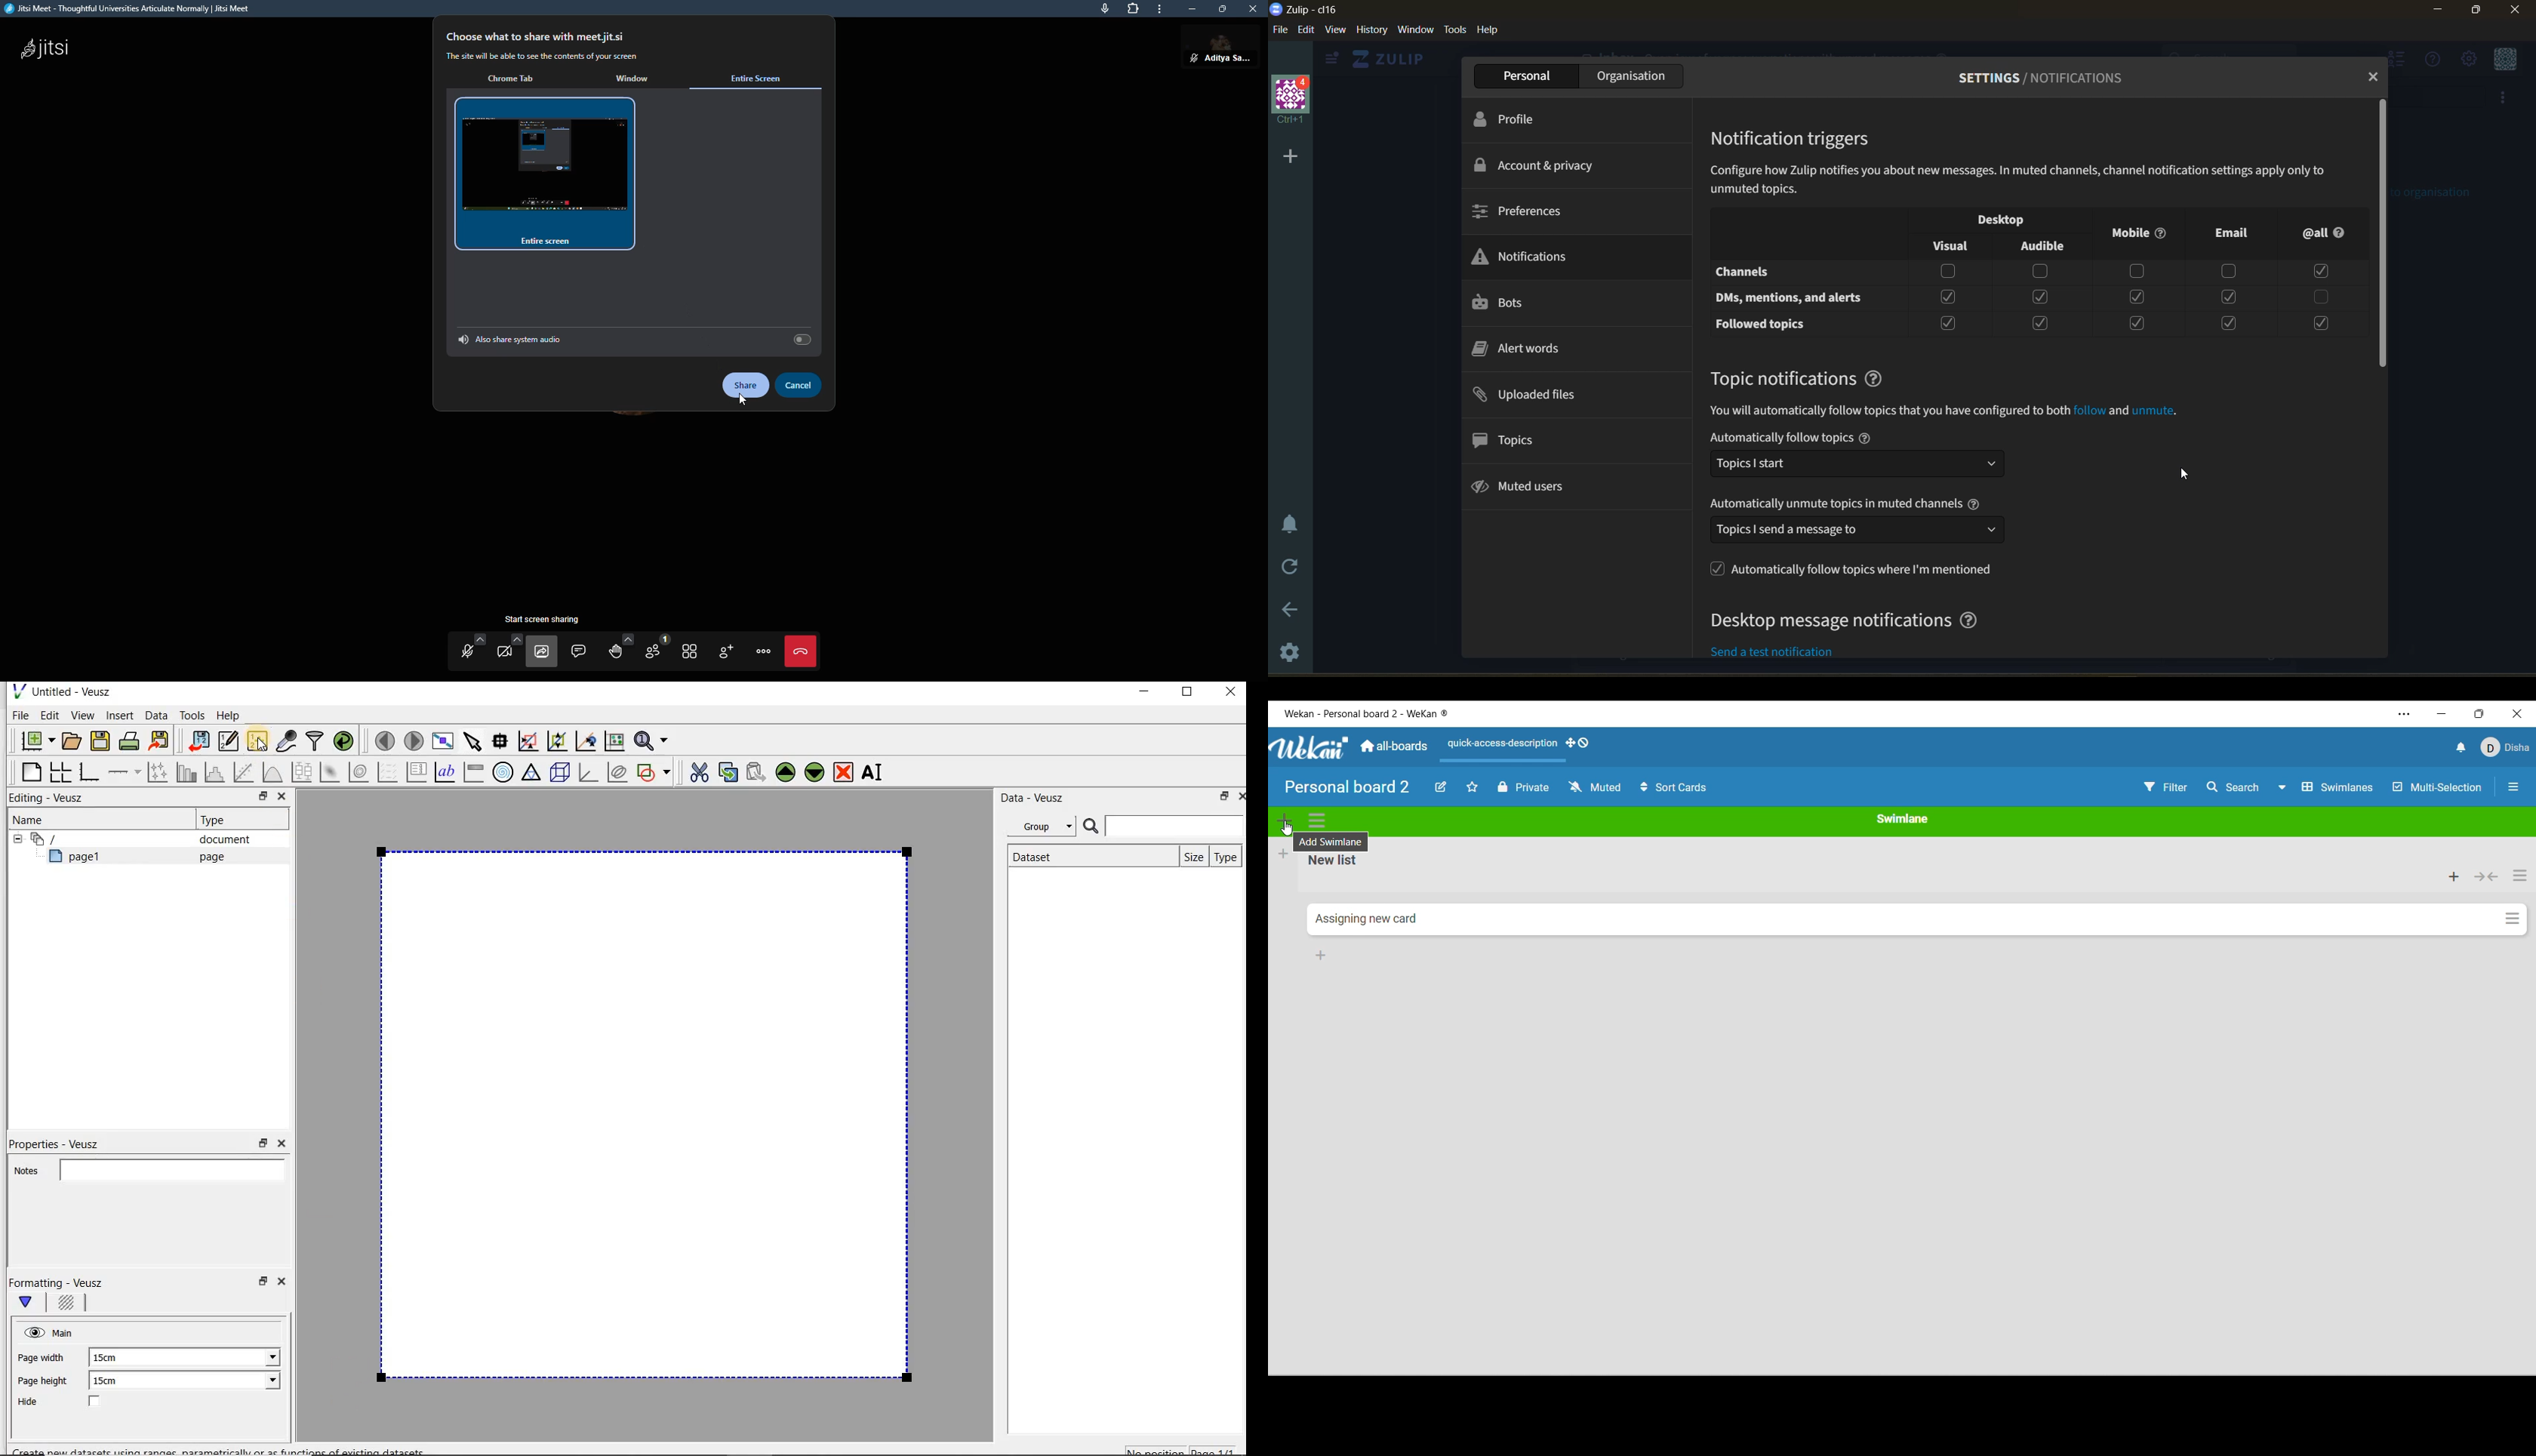  Describe the element at coordinates (761, 76) in the screenshot. I see `entire screen` at that location.